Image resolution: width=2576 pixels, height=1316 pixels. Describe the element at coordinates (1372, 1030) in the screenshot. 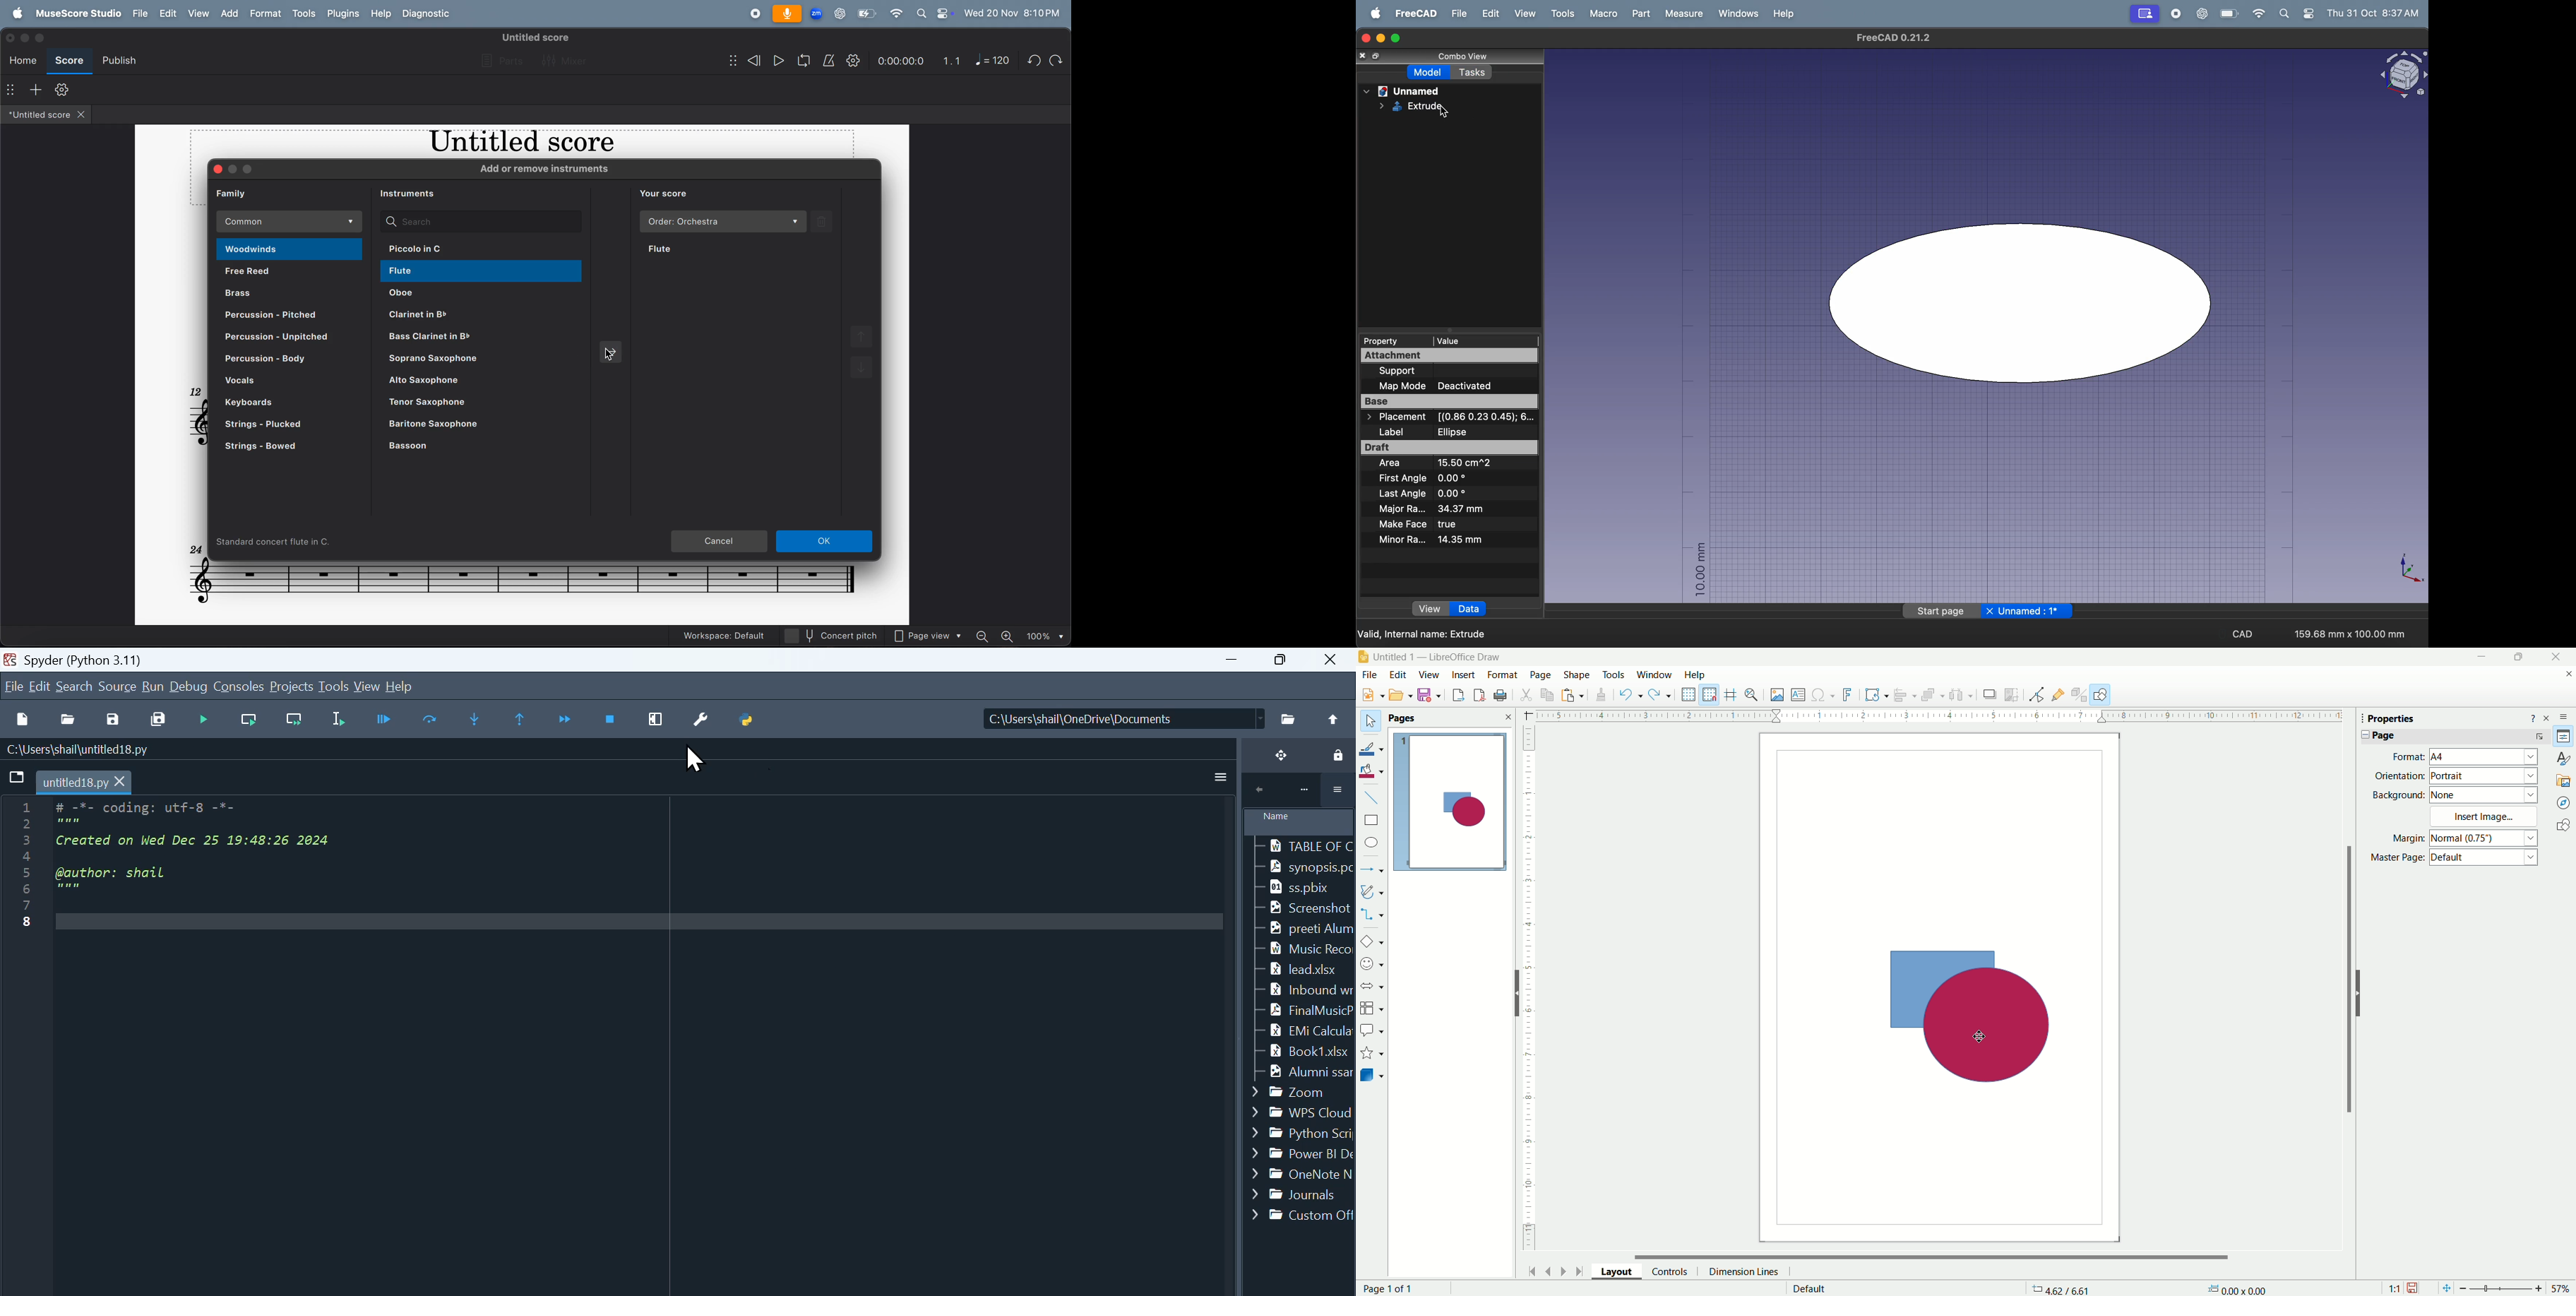

I see `callout` at that location.